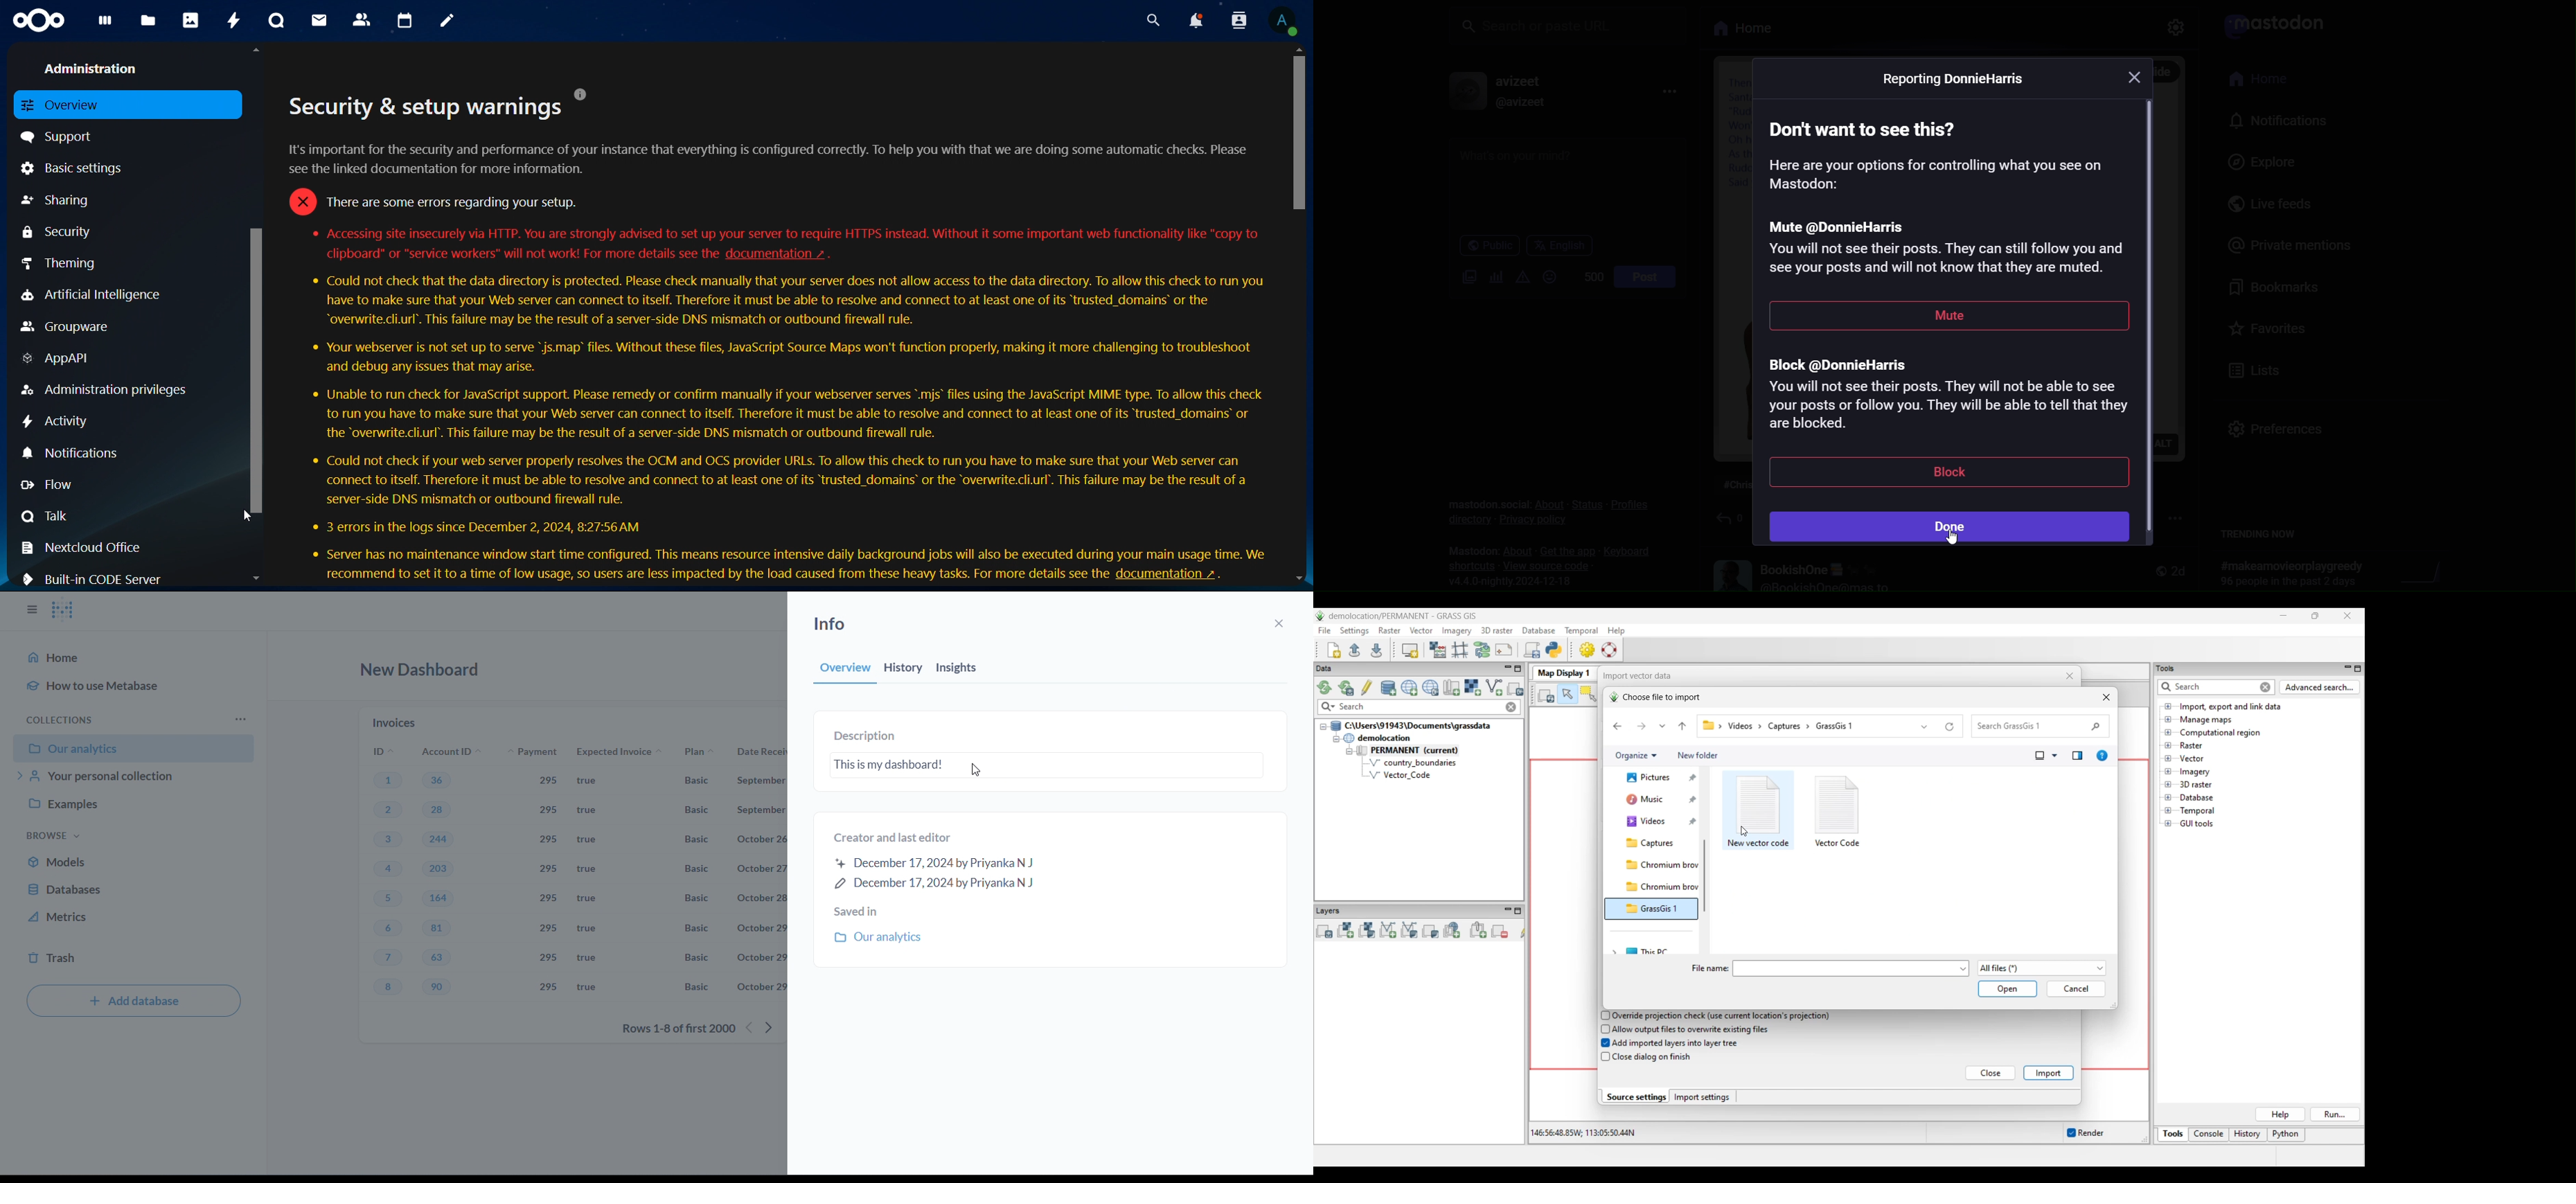 The width and height of the screenshot is (2576, 1204). What do you see at coordinates (884, 937) in the screenshot?
I see `our analytics` at bounding box center [884, 937].